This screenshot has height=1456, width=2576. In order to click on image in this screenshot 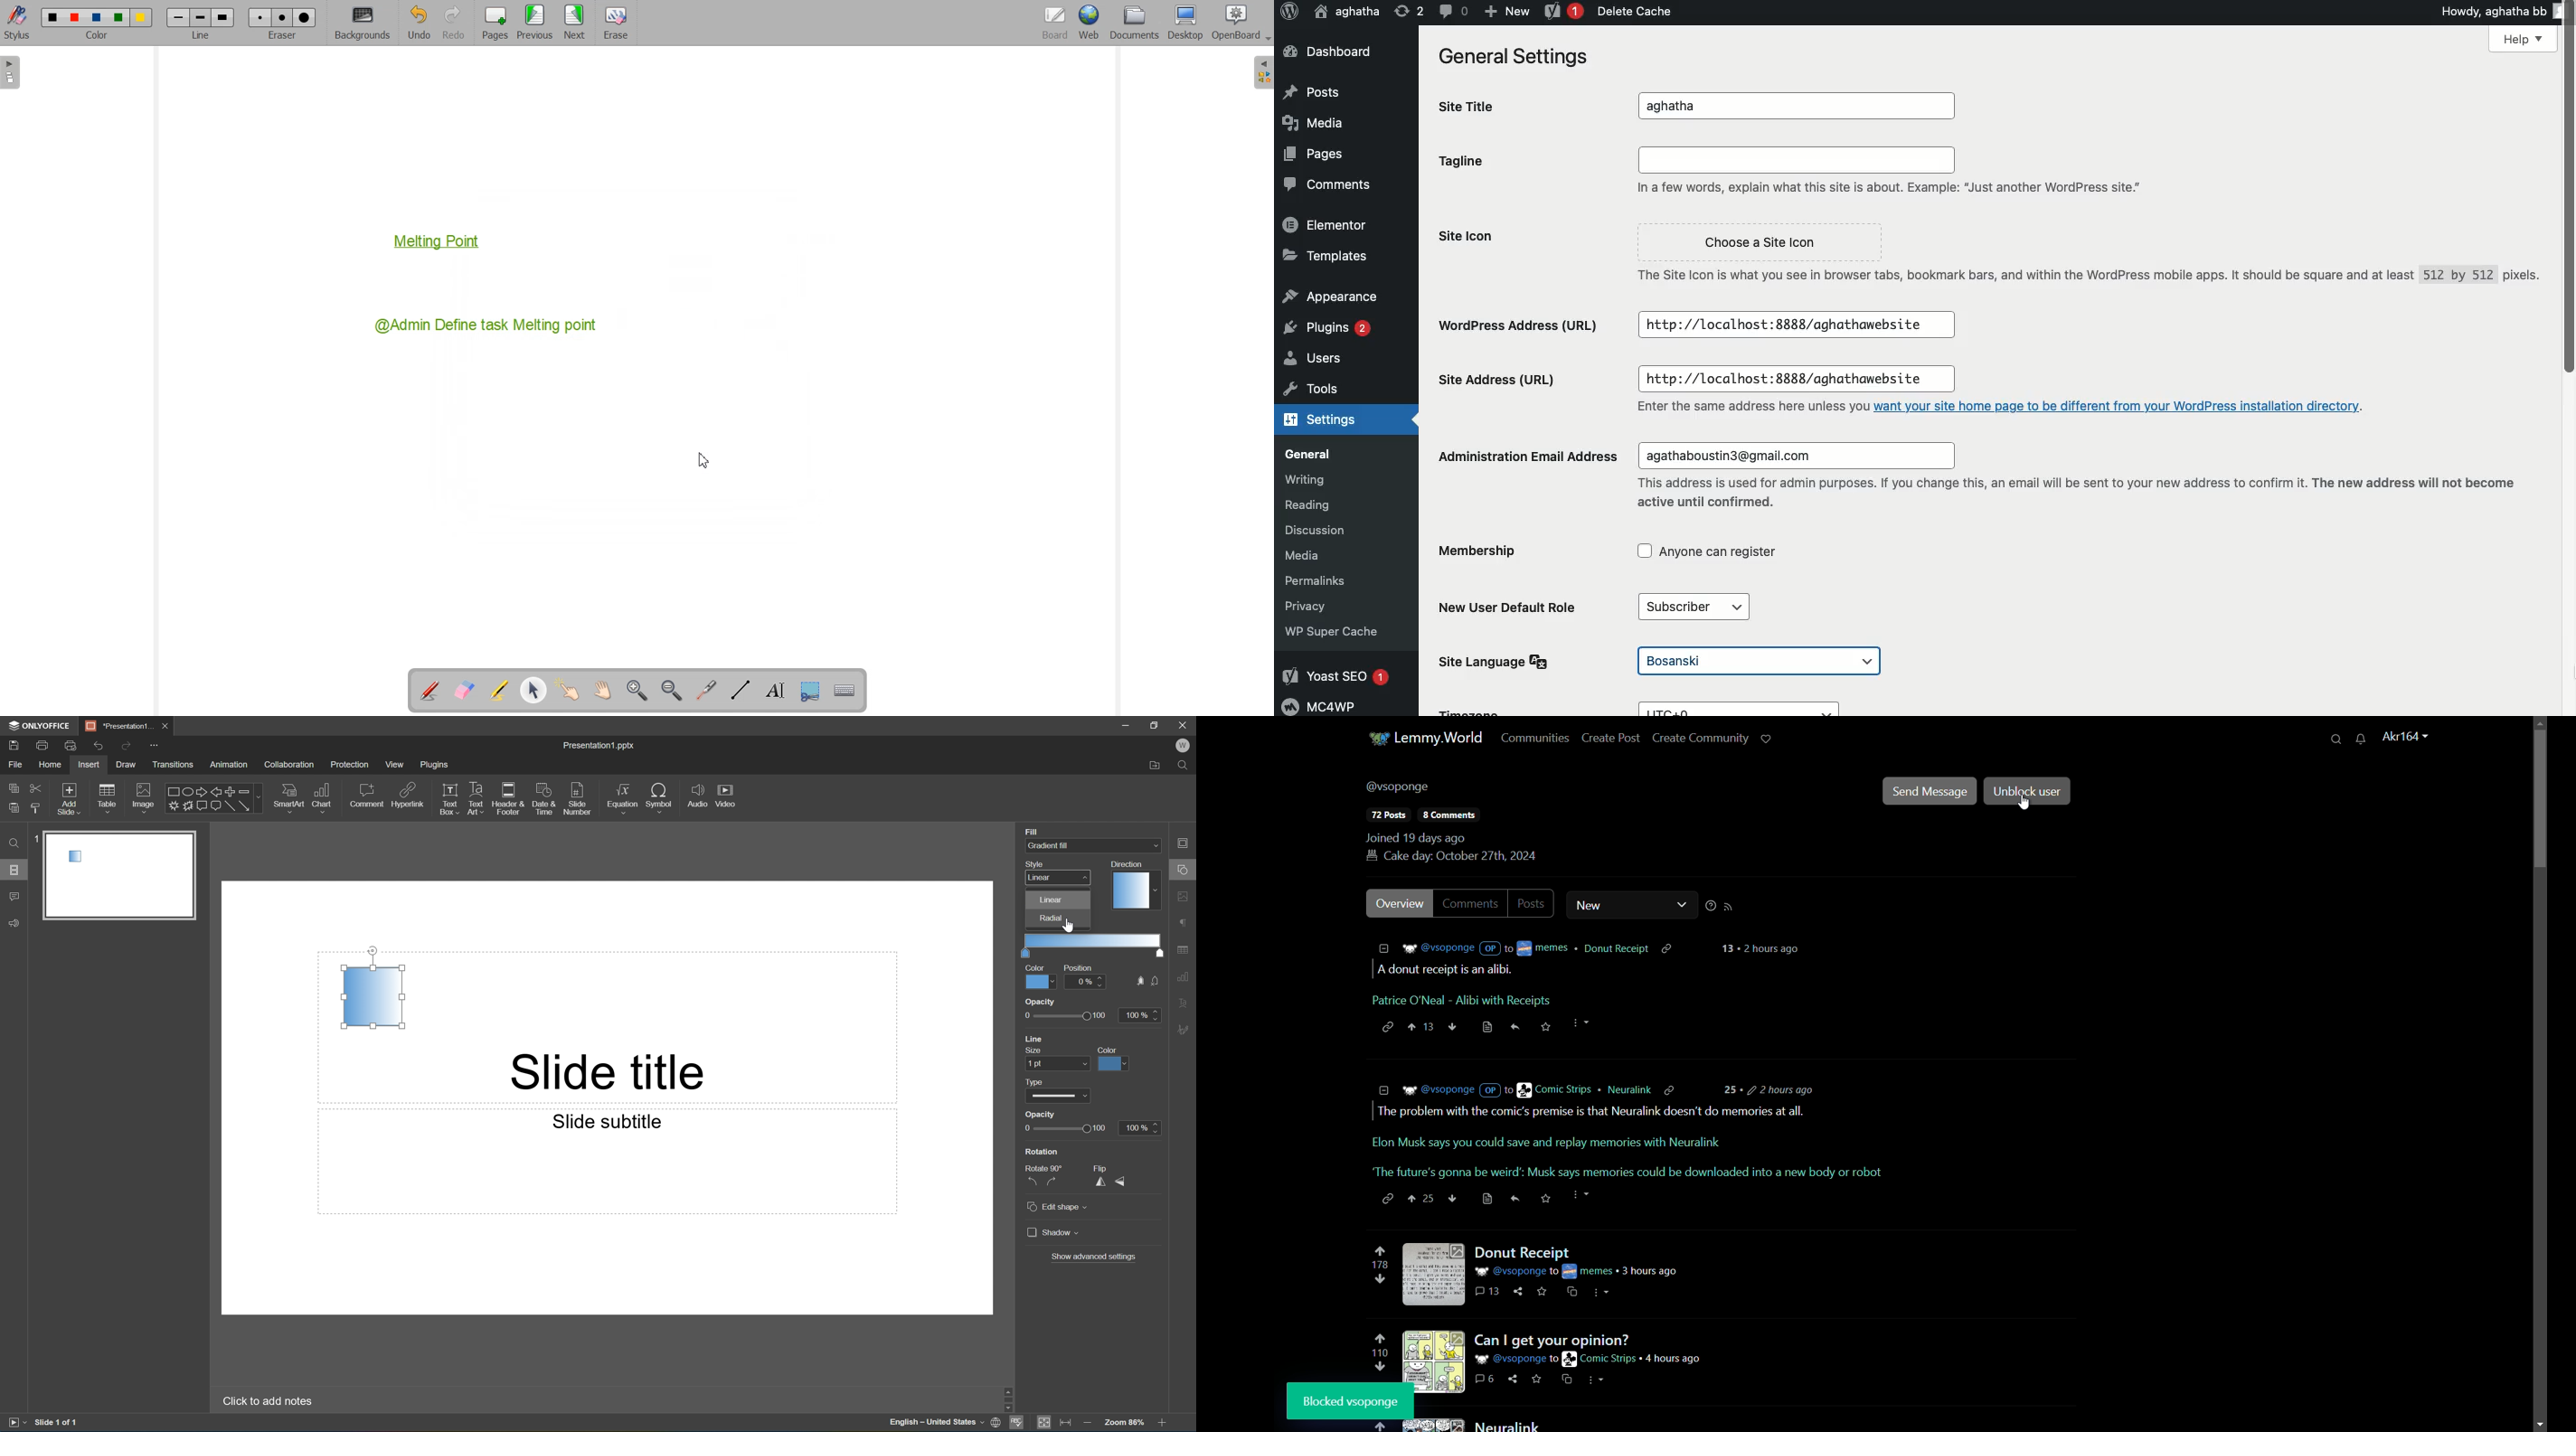, I will do `click(1436, 1275)`.